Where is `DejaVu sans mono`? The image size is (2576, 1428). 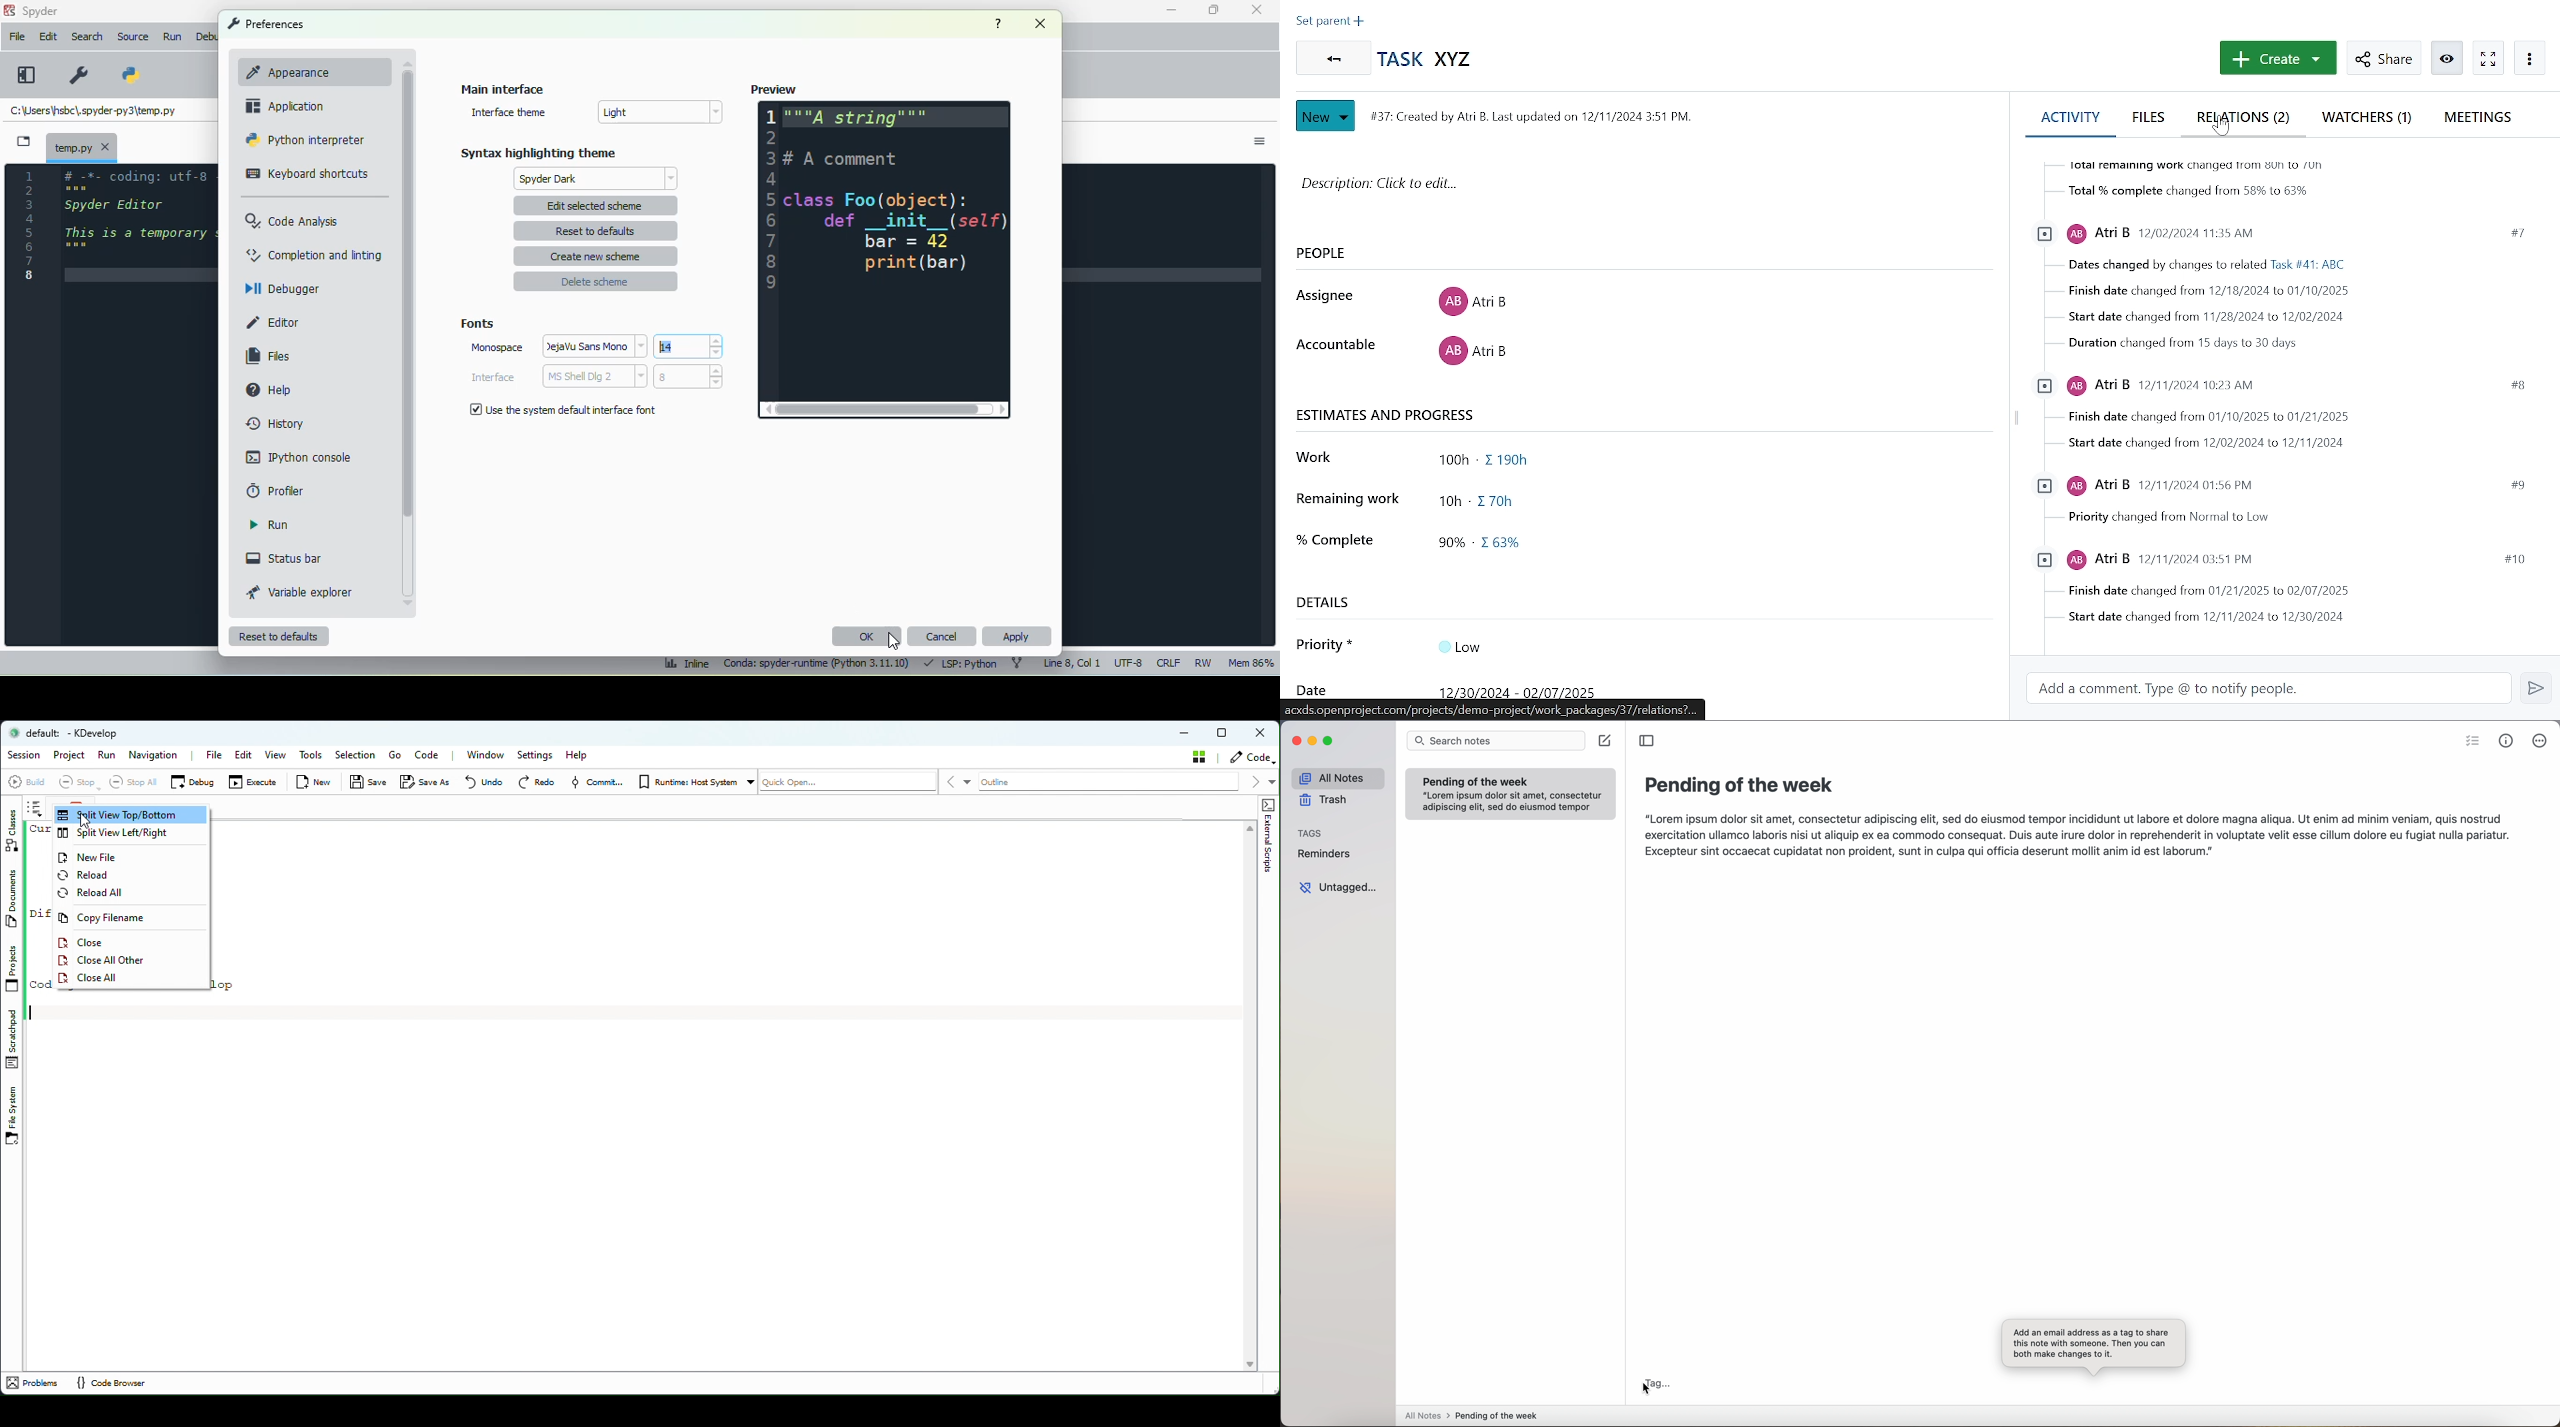
DejaVu sans mono is located at coordinates (596, 346).